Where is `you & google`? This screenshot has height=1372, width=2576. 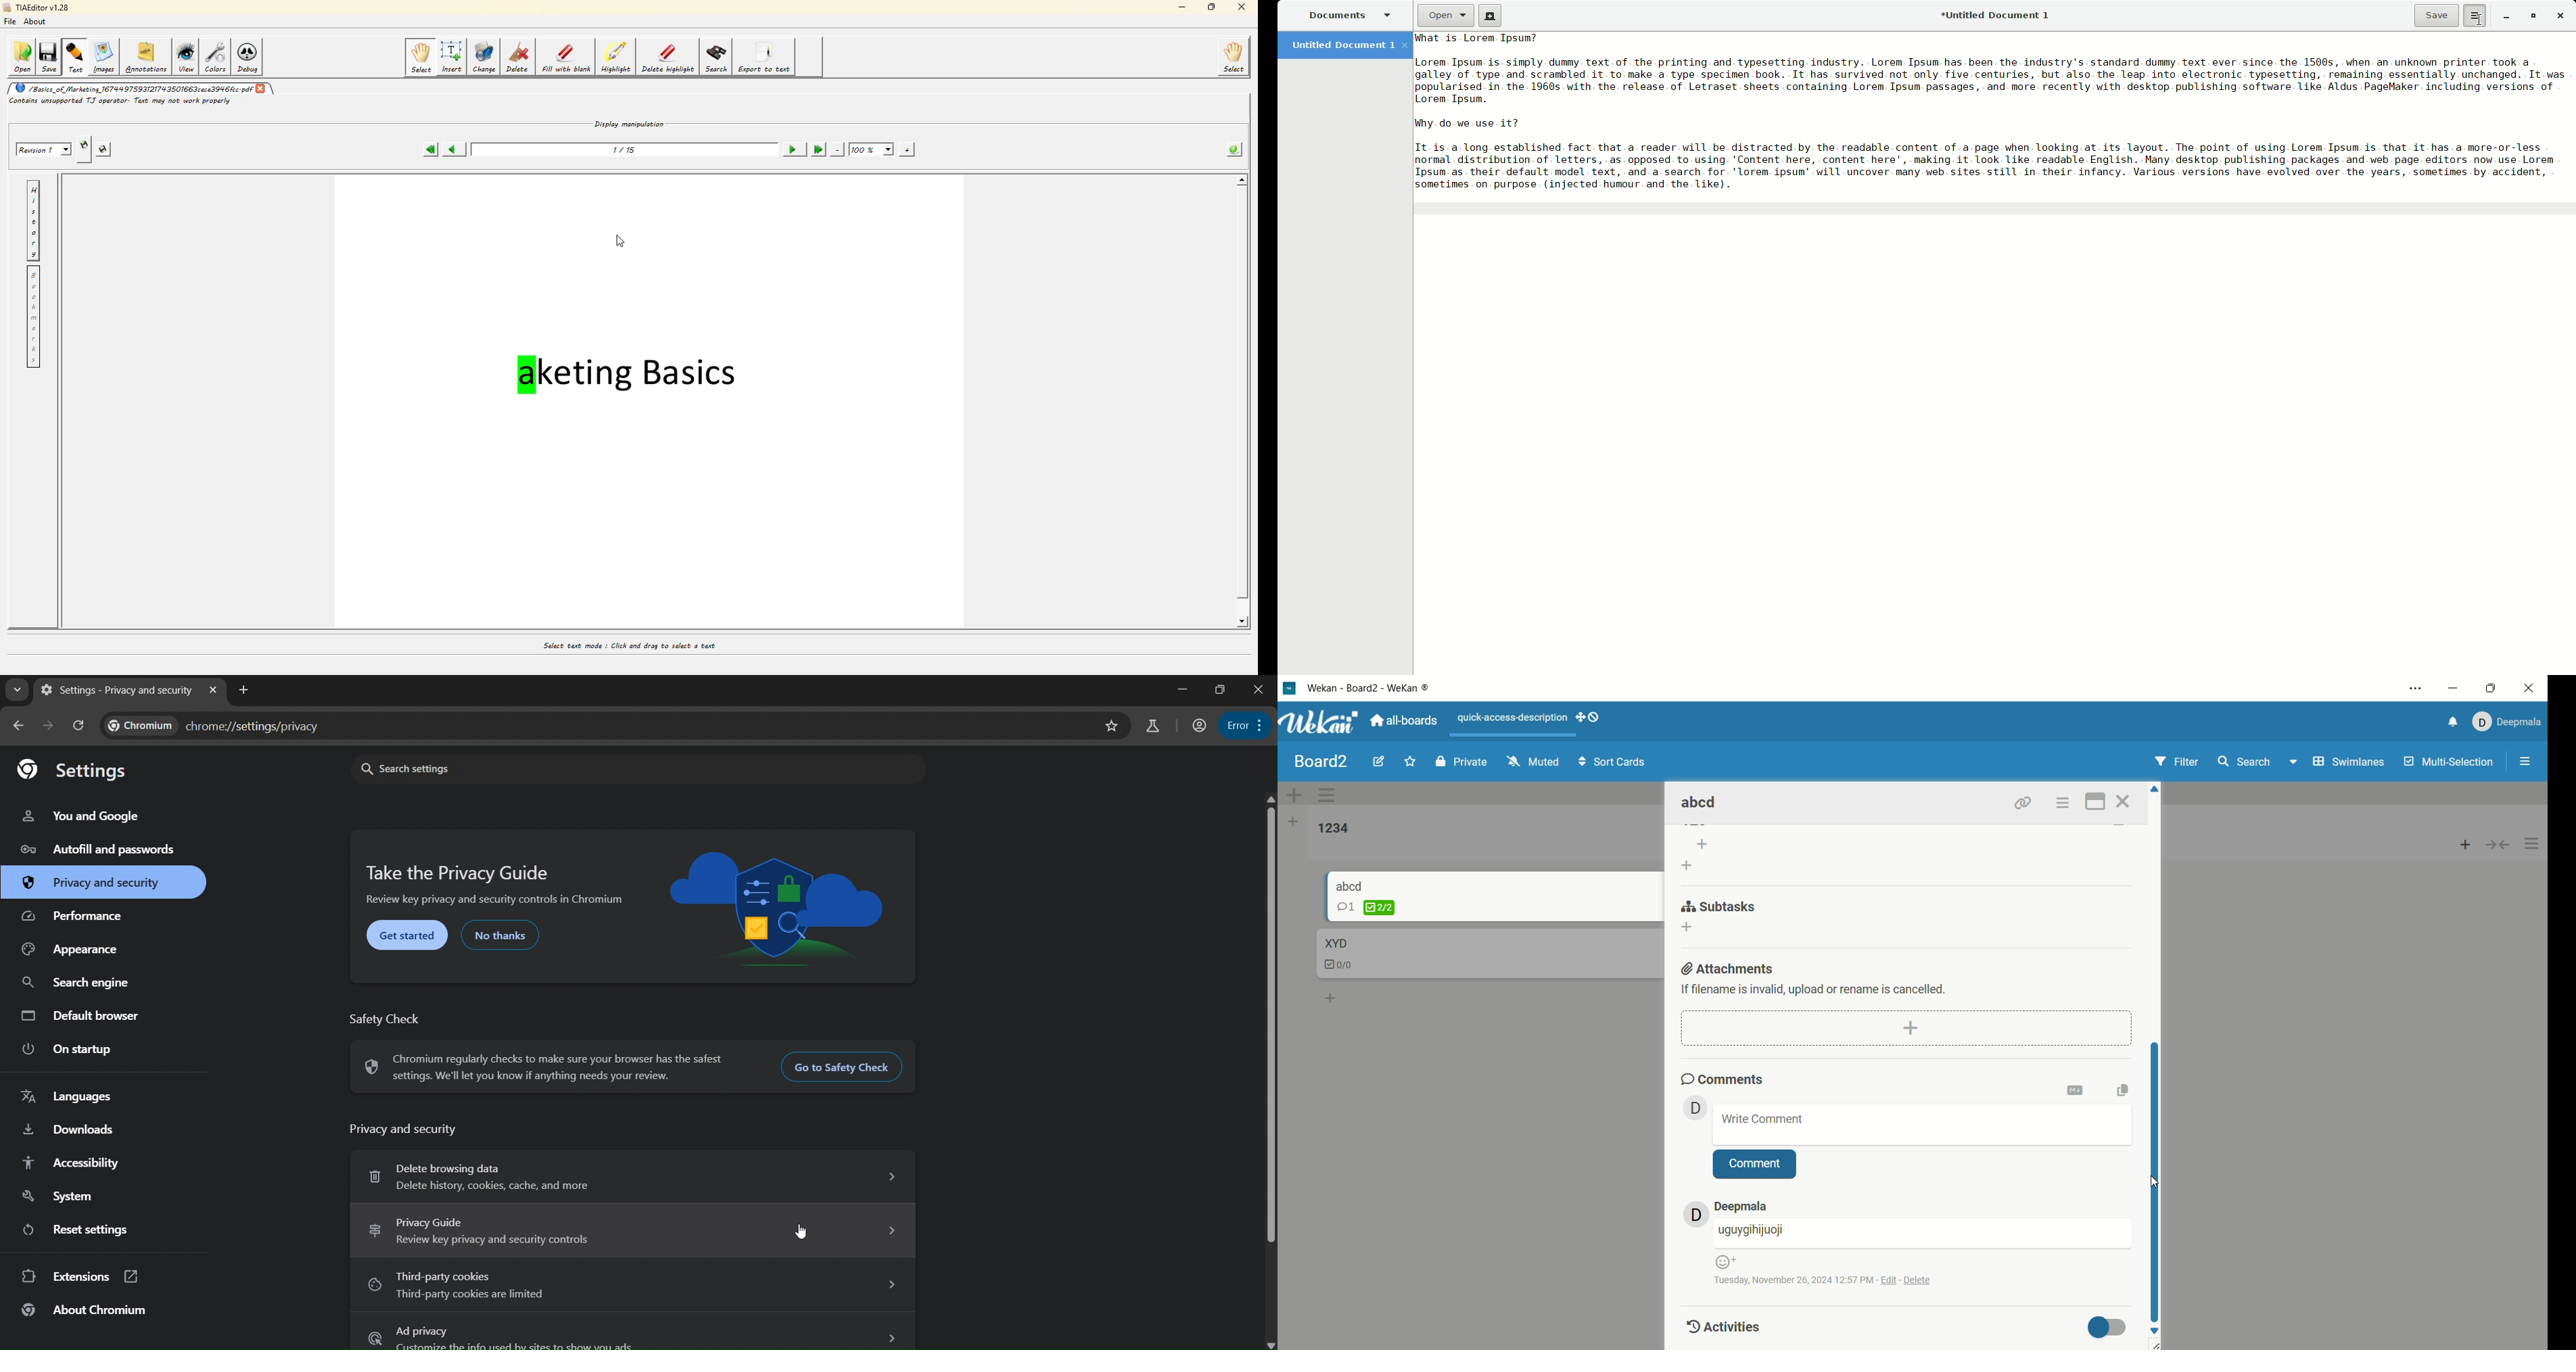
you & google is located at coordinates (93, 815).